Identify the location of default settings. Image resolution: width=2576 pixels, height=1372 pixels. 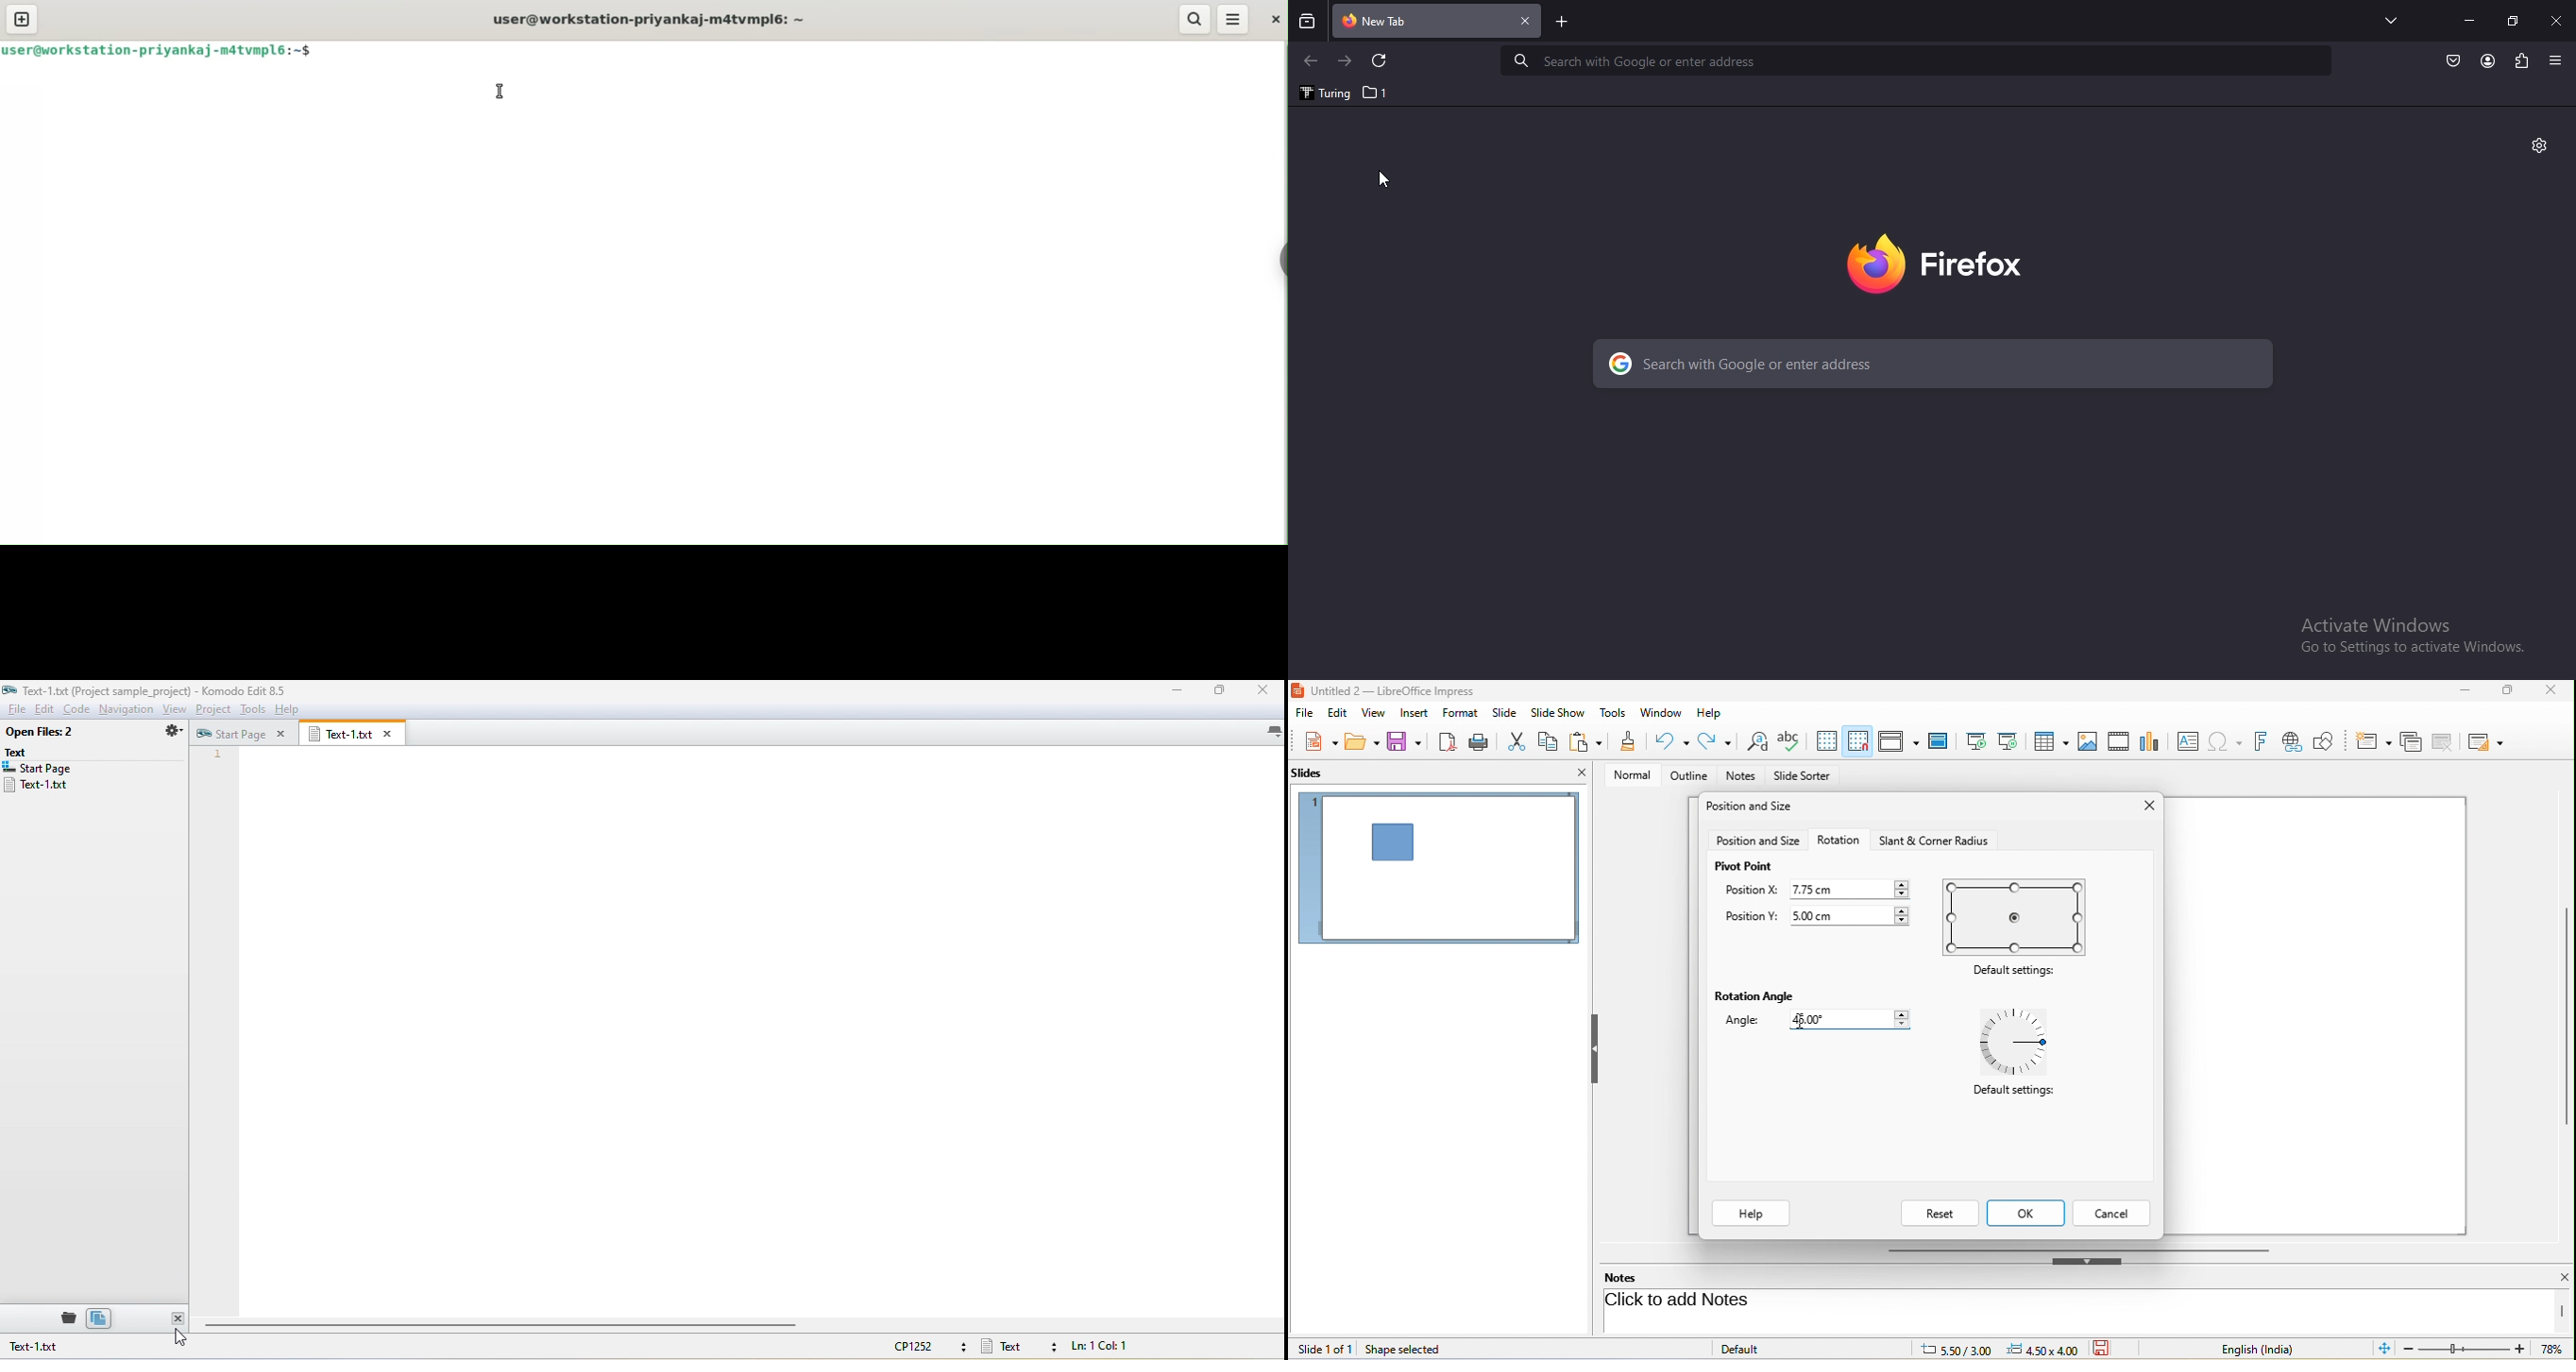
(2018, 916).